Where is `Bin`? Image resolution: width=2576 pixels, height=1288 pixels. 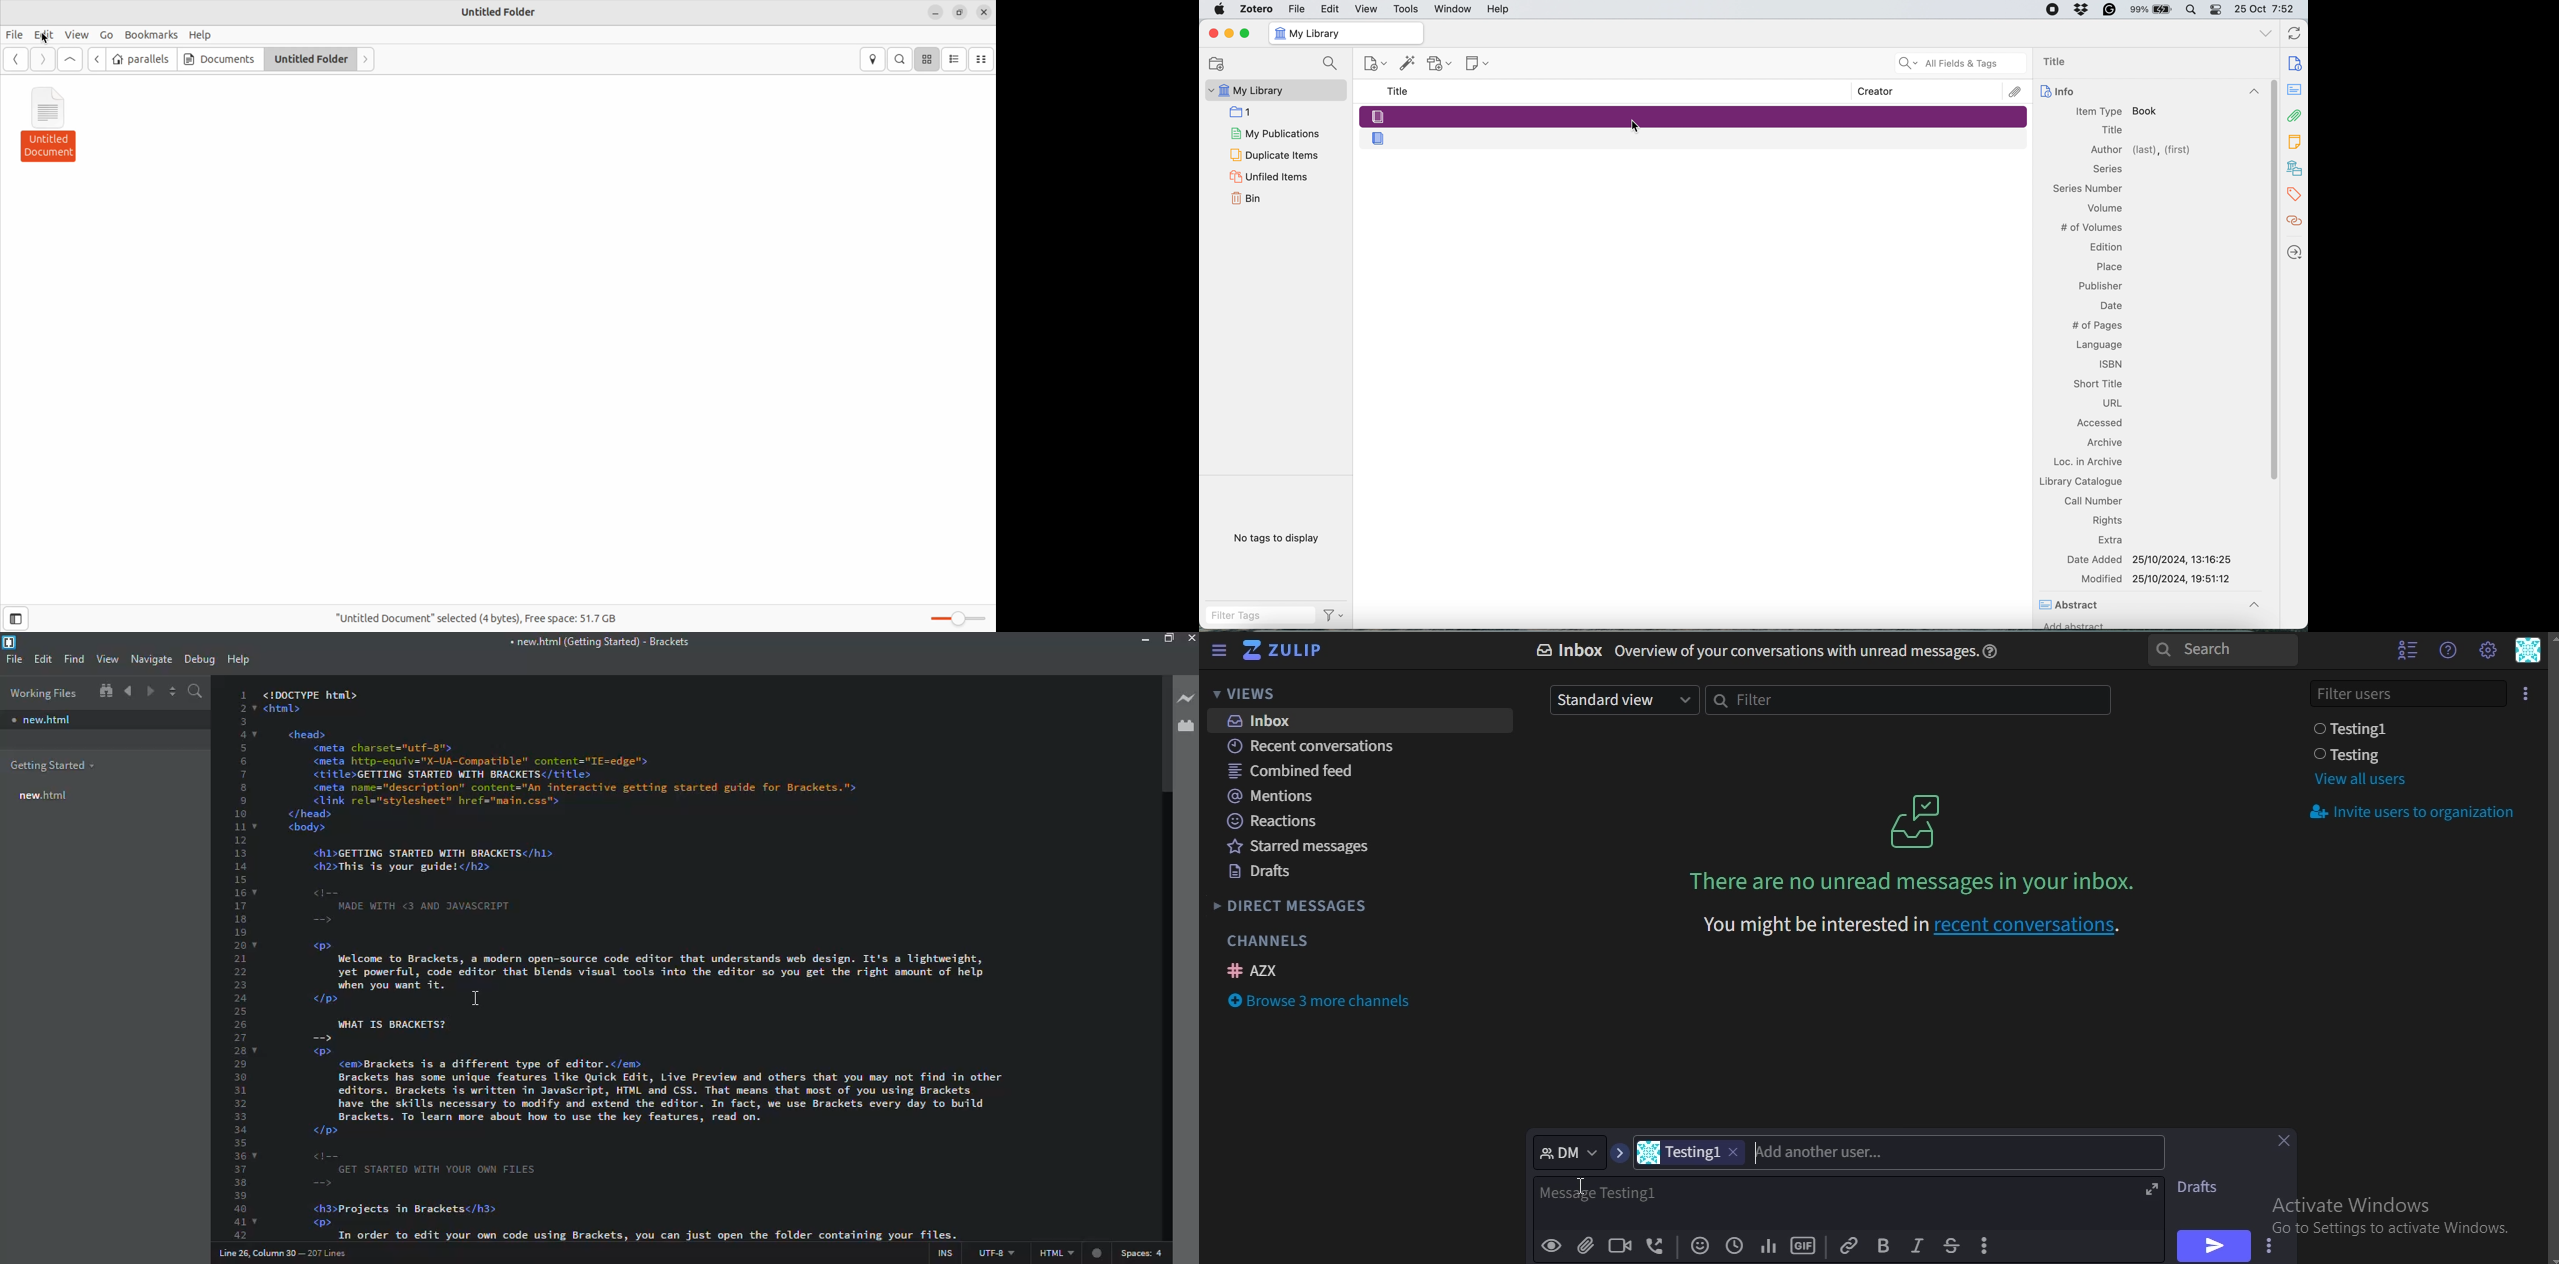 Bin is located at coordinates (1256, 197).